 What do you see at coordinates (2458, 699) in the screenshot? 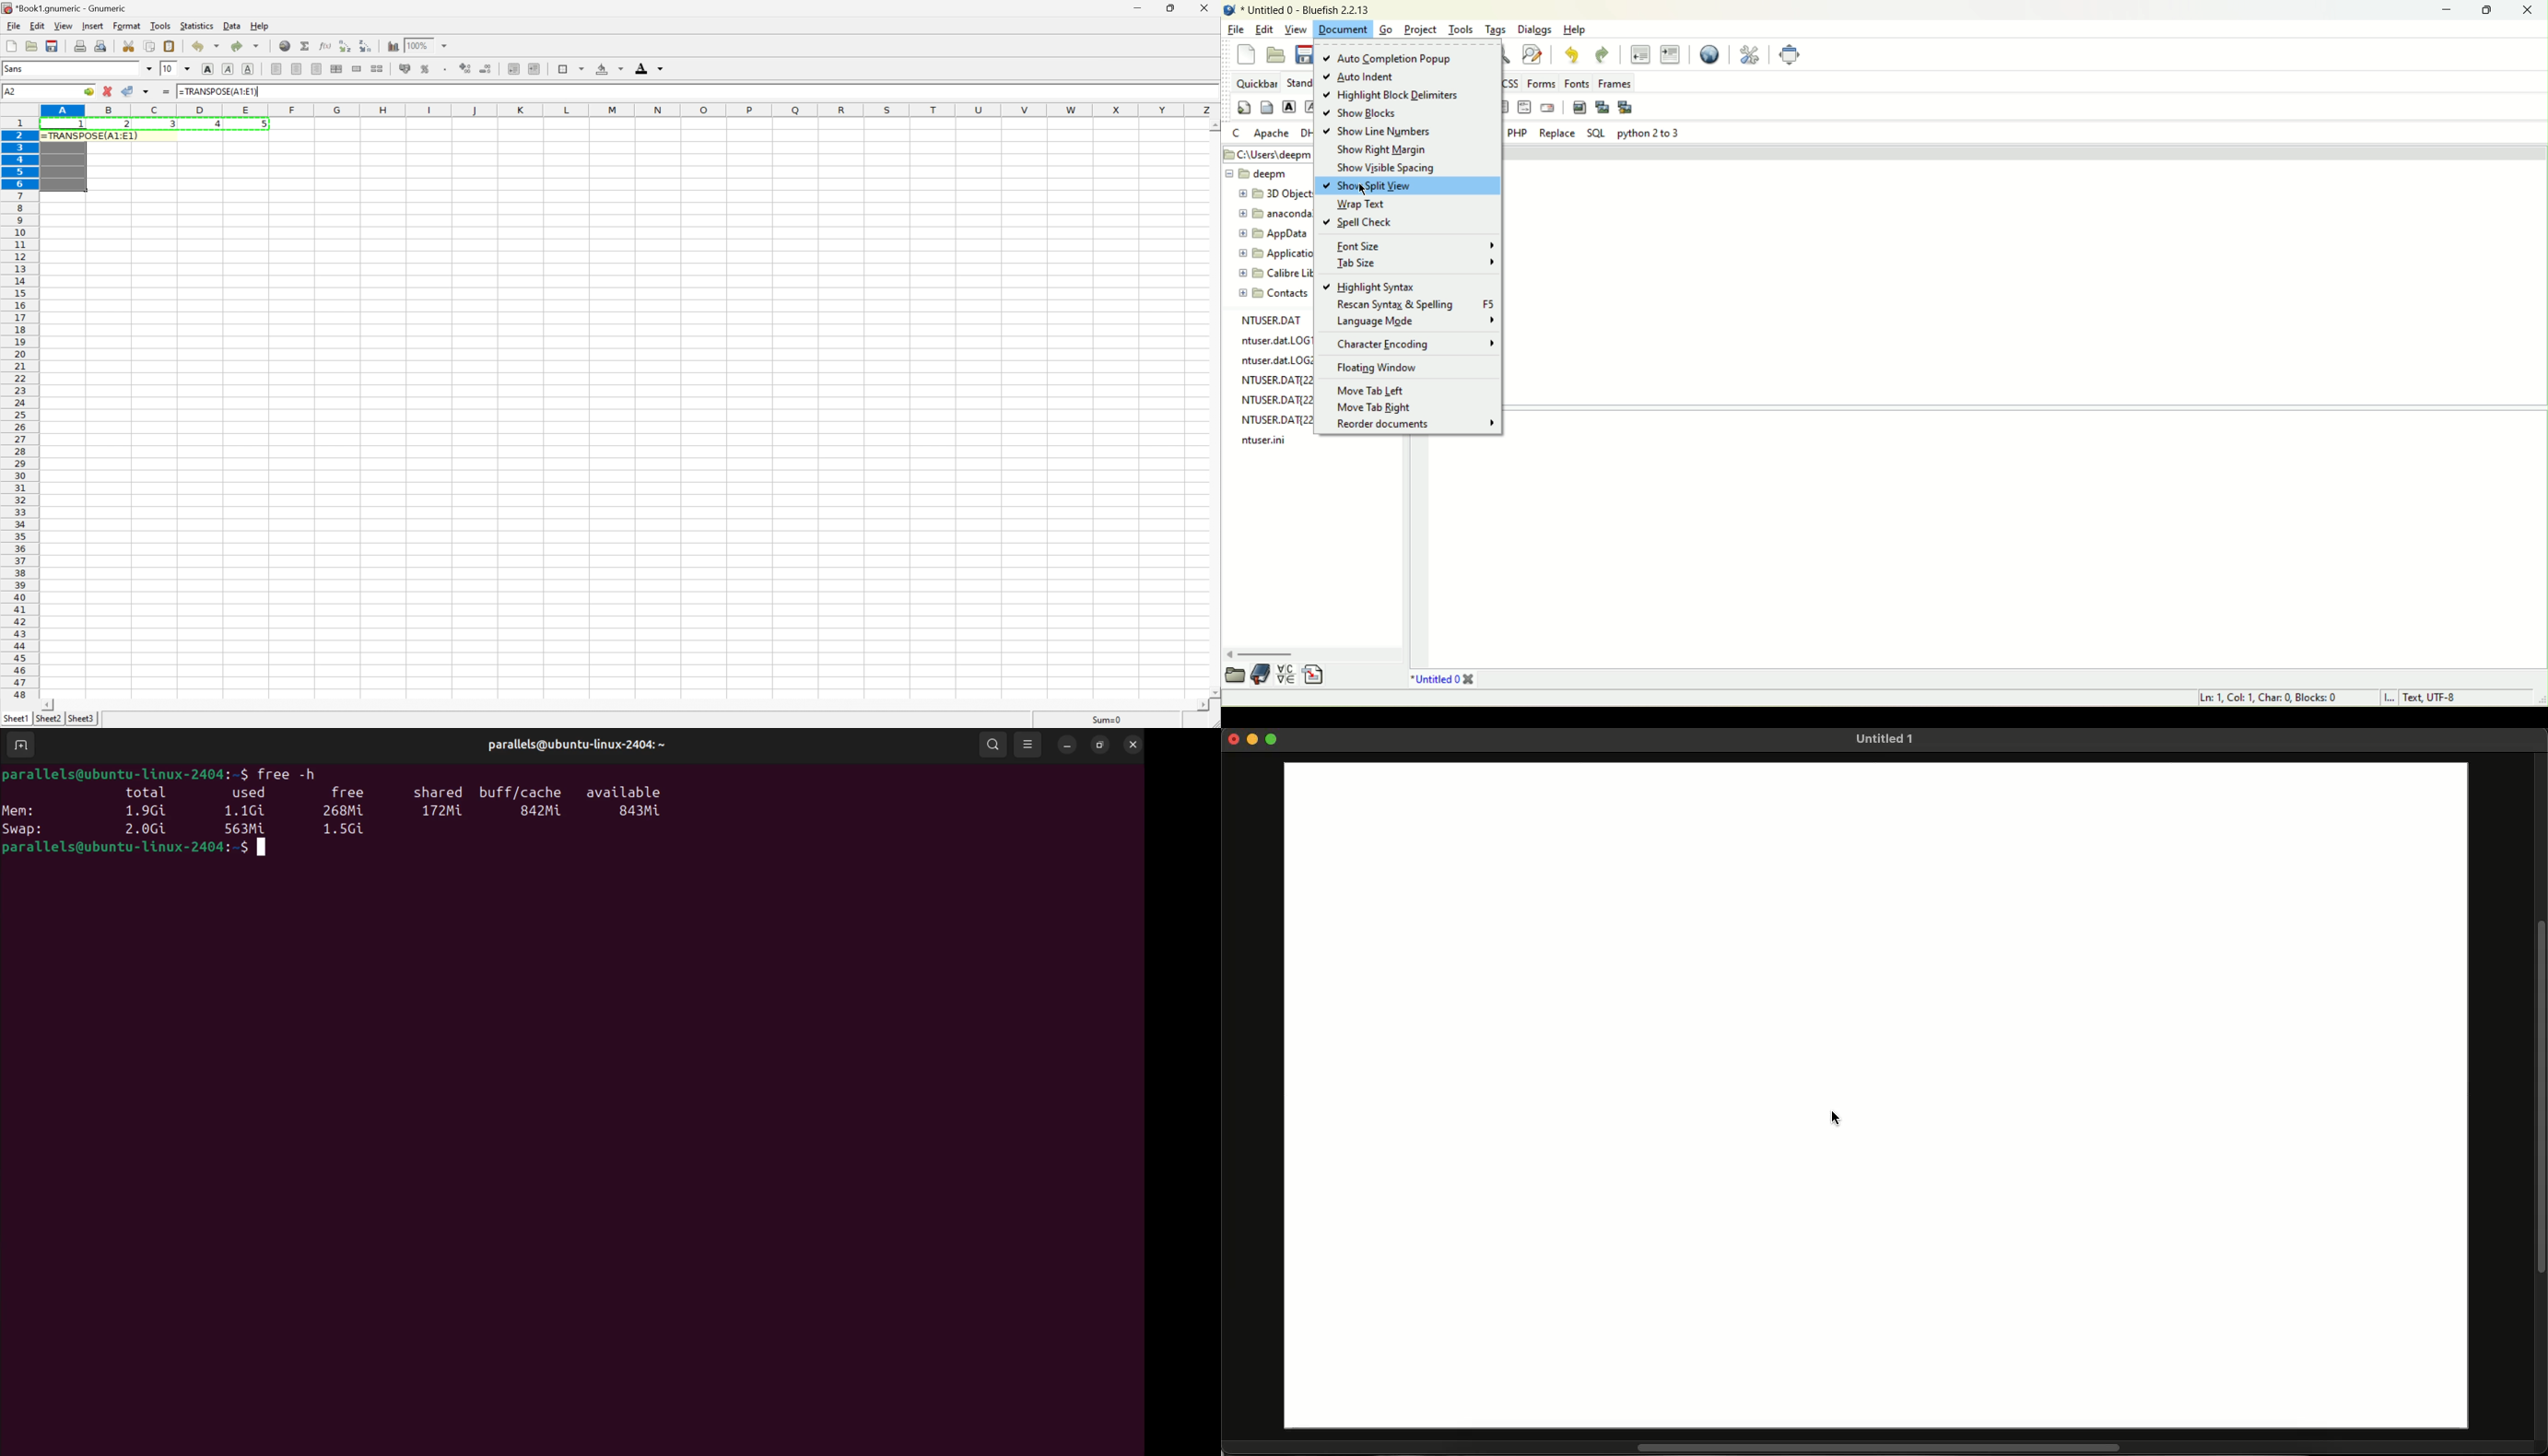
I see `character encoding` at bounding box center [2458, 699].